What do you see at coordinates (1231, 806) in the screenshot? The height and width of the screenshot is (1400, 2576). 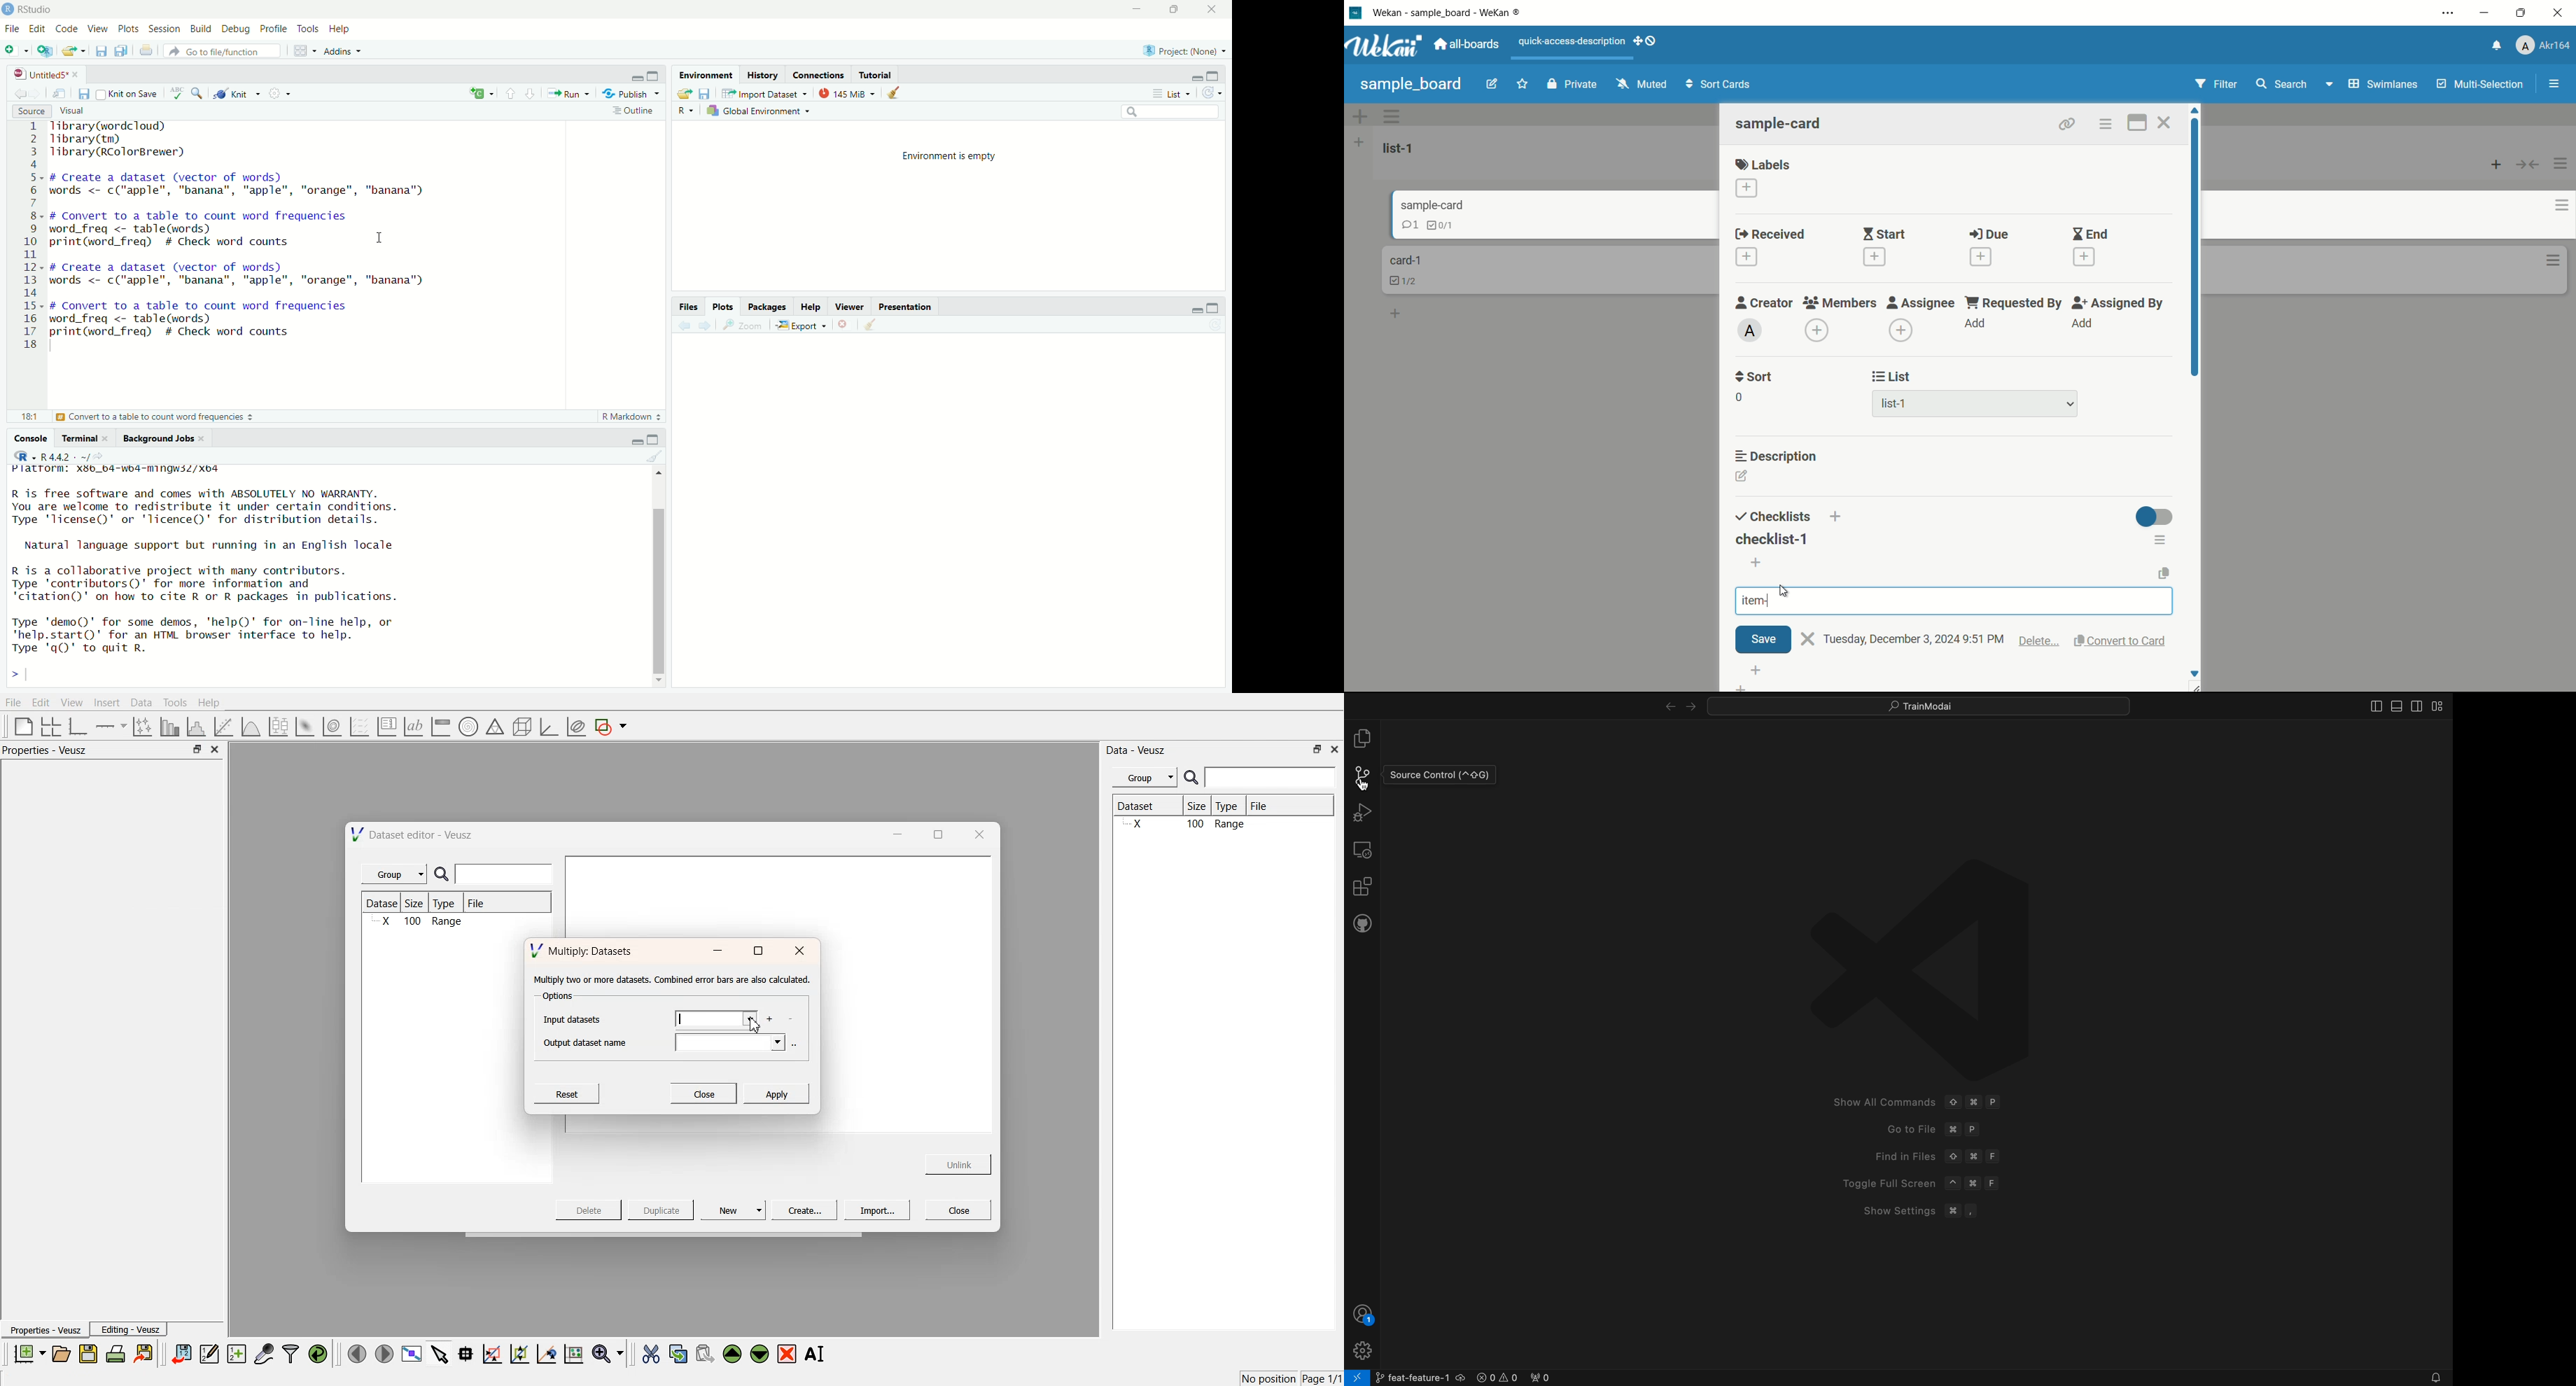 I see `Type` at bounding box center [1231, 806].